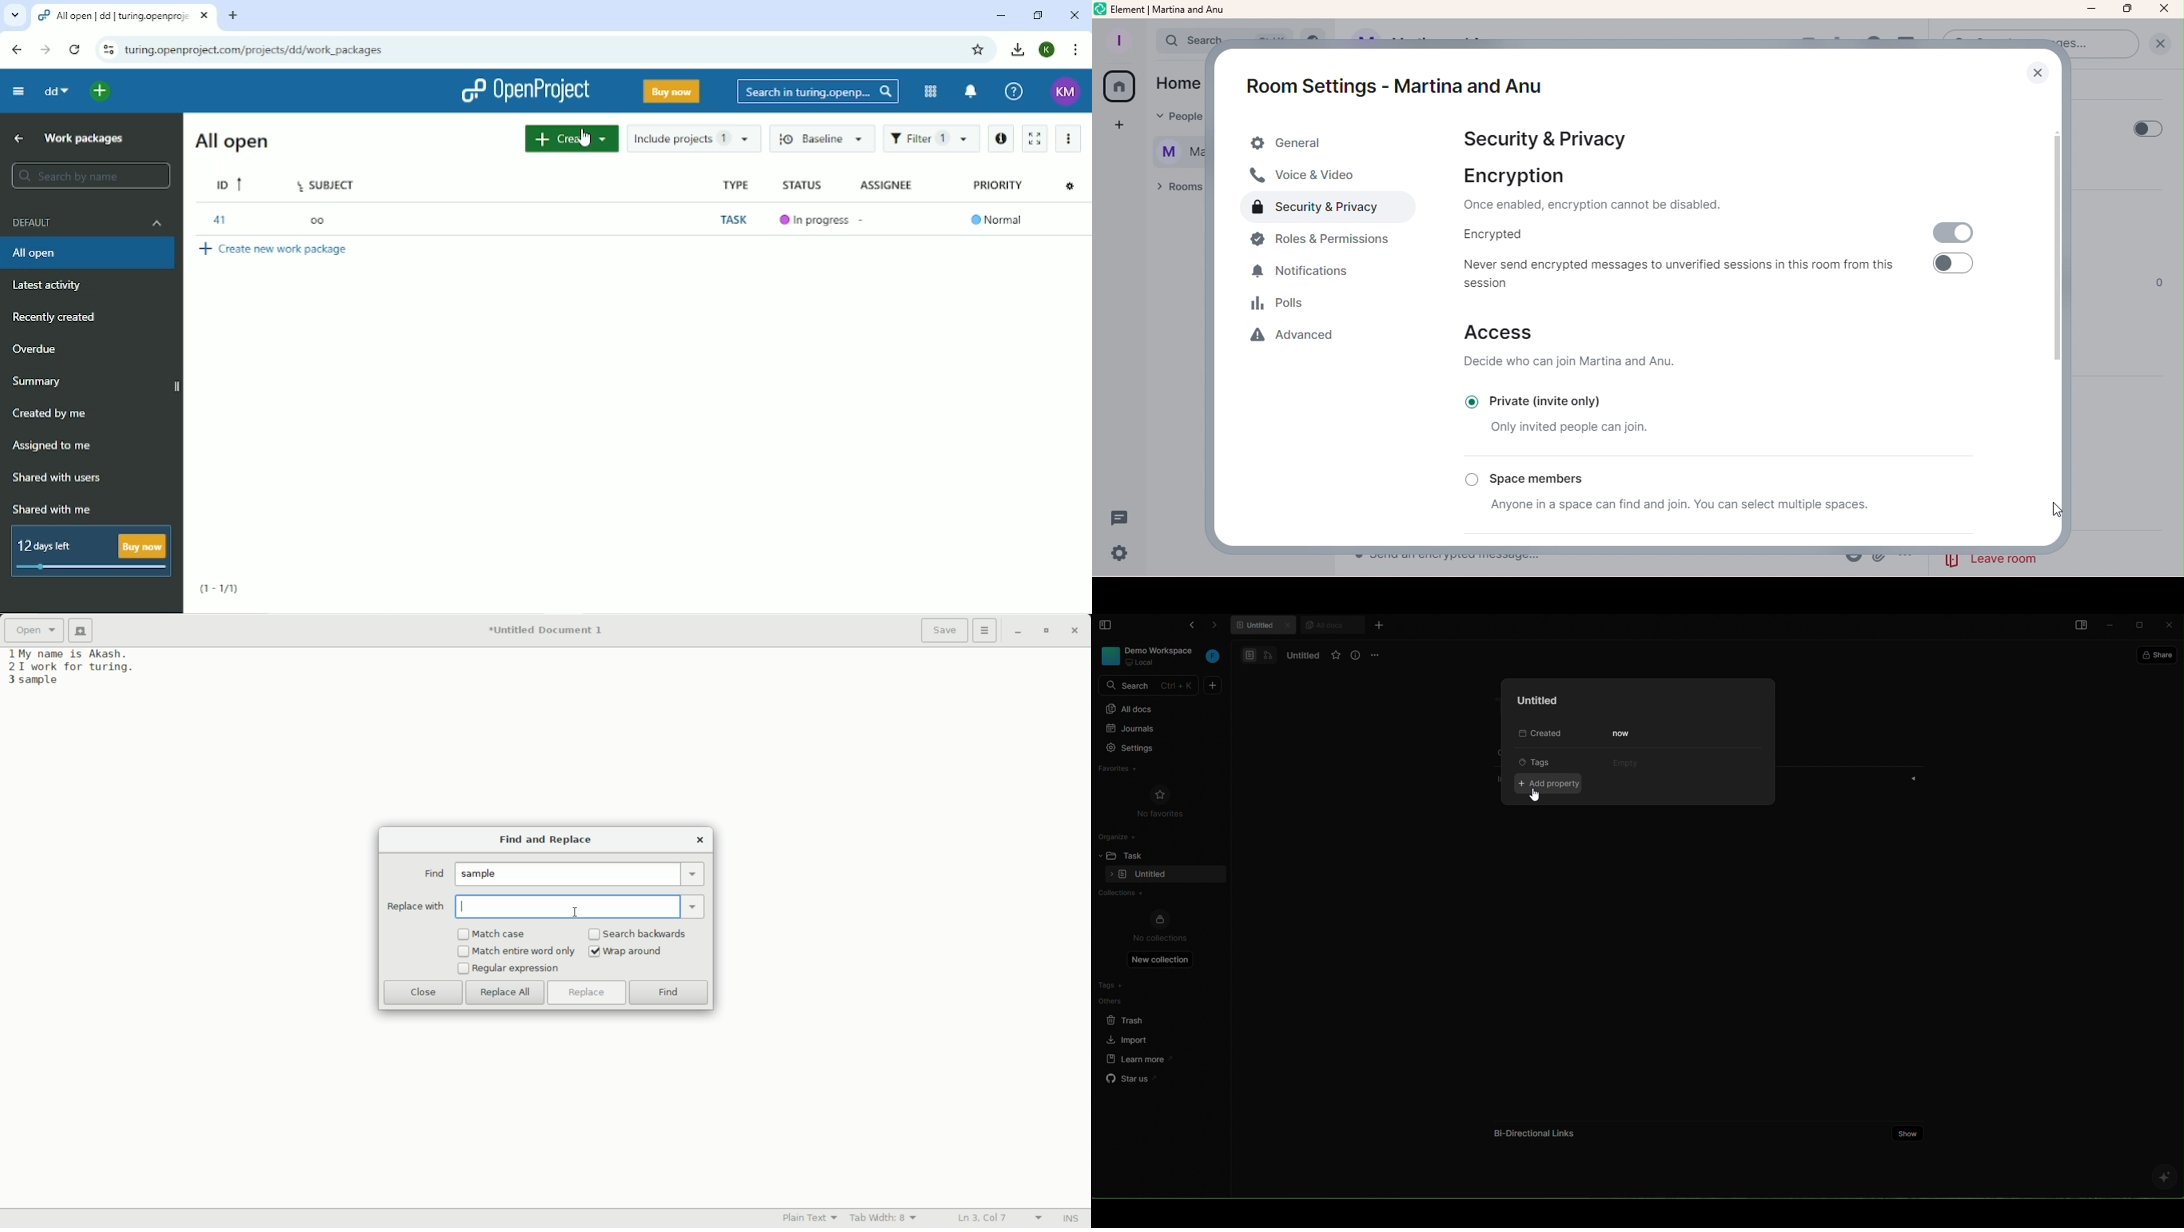 Image resolution: width=2184 pixels, height=1232 pixels. What do you see at coordinates (1534, 476) in the screenshot?
I see `Space members` at bounding box center [1534, 476].